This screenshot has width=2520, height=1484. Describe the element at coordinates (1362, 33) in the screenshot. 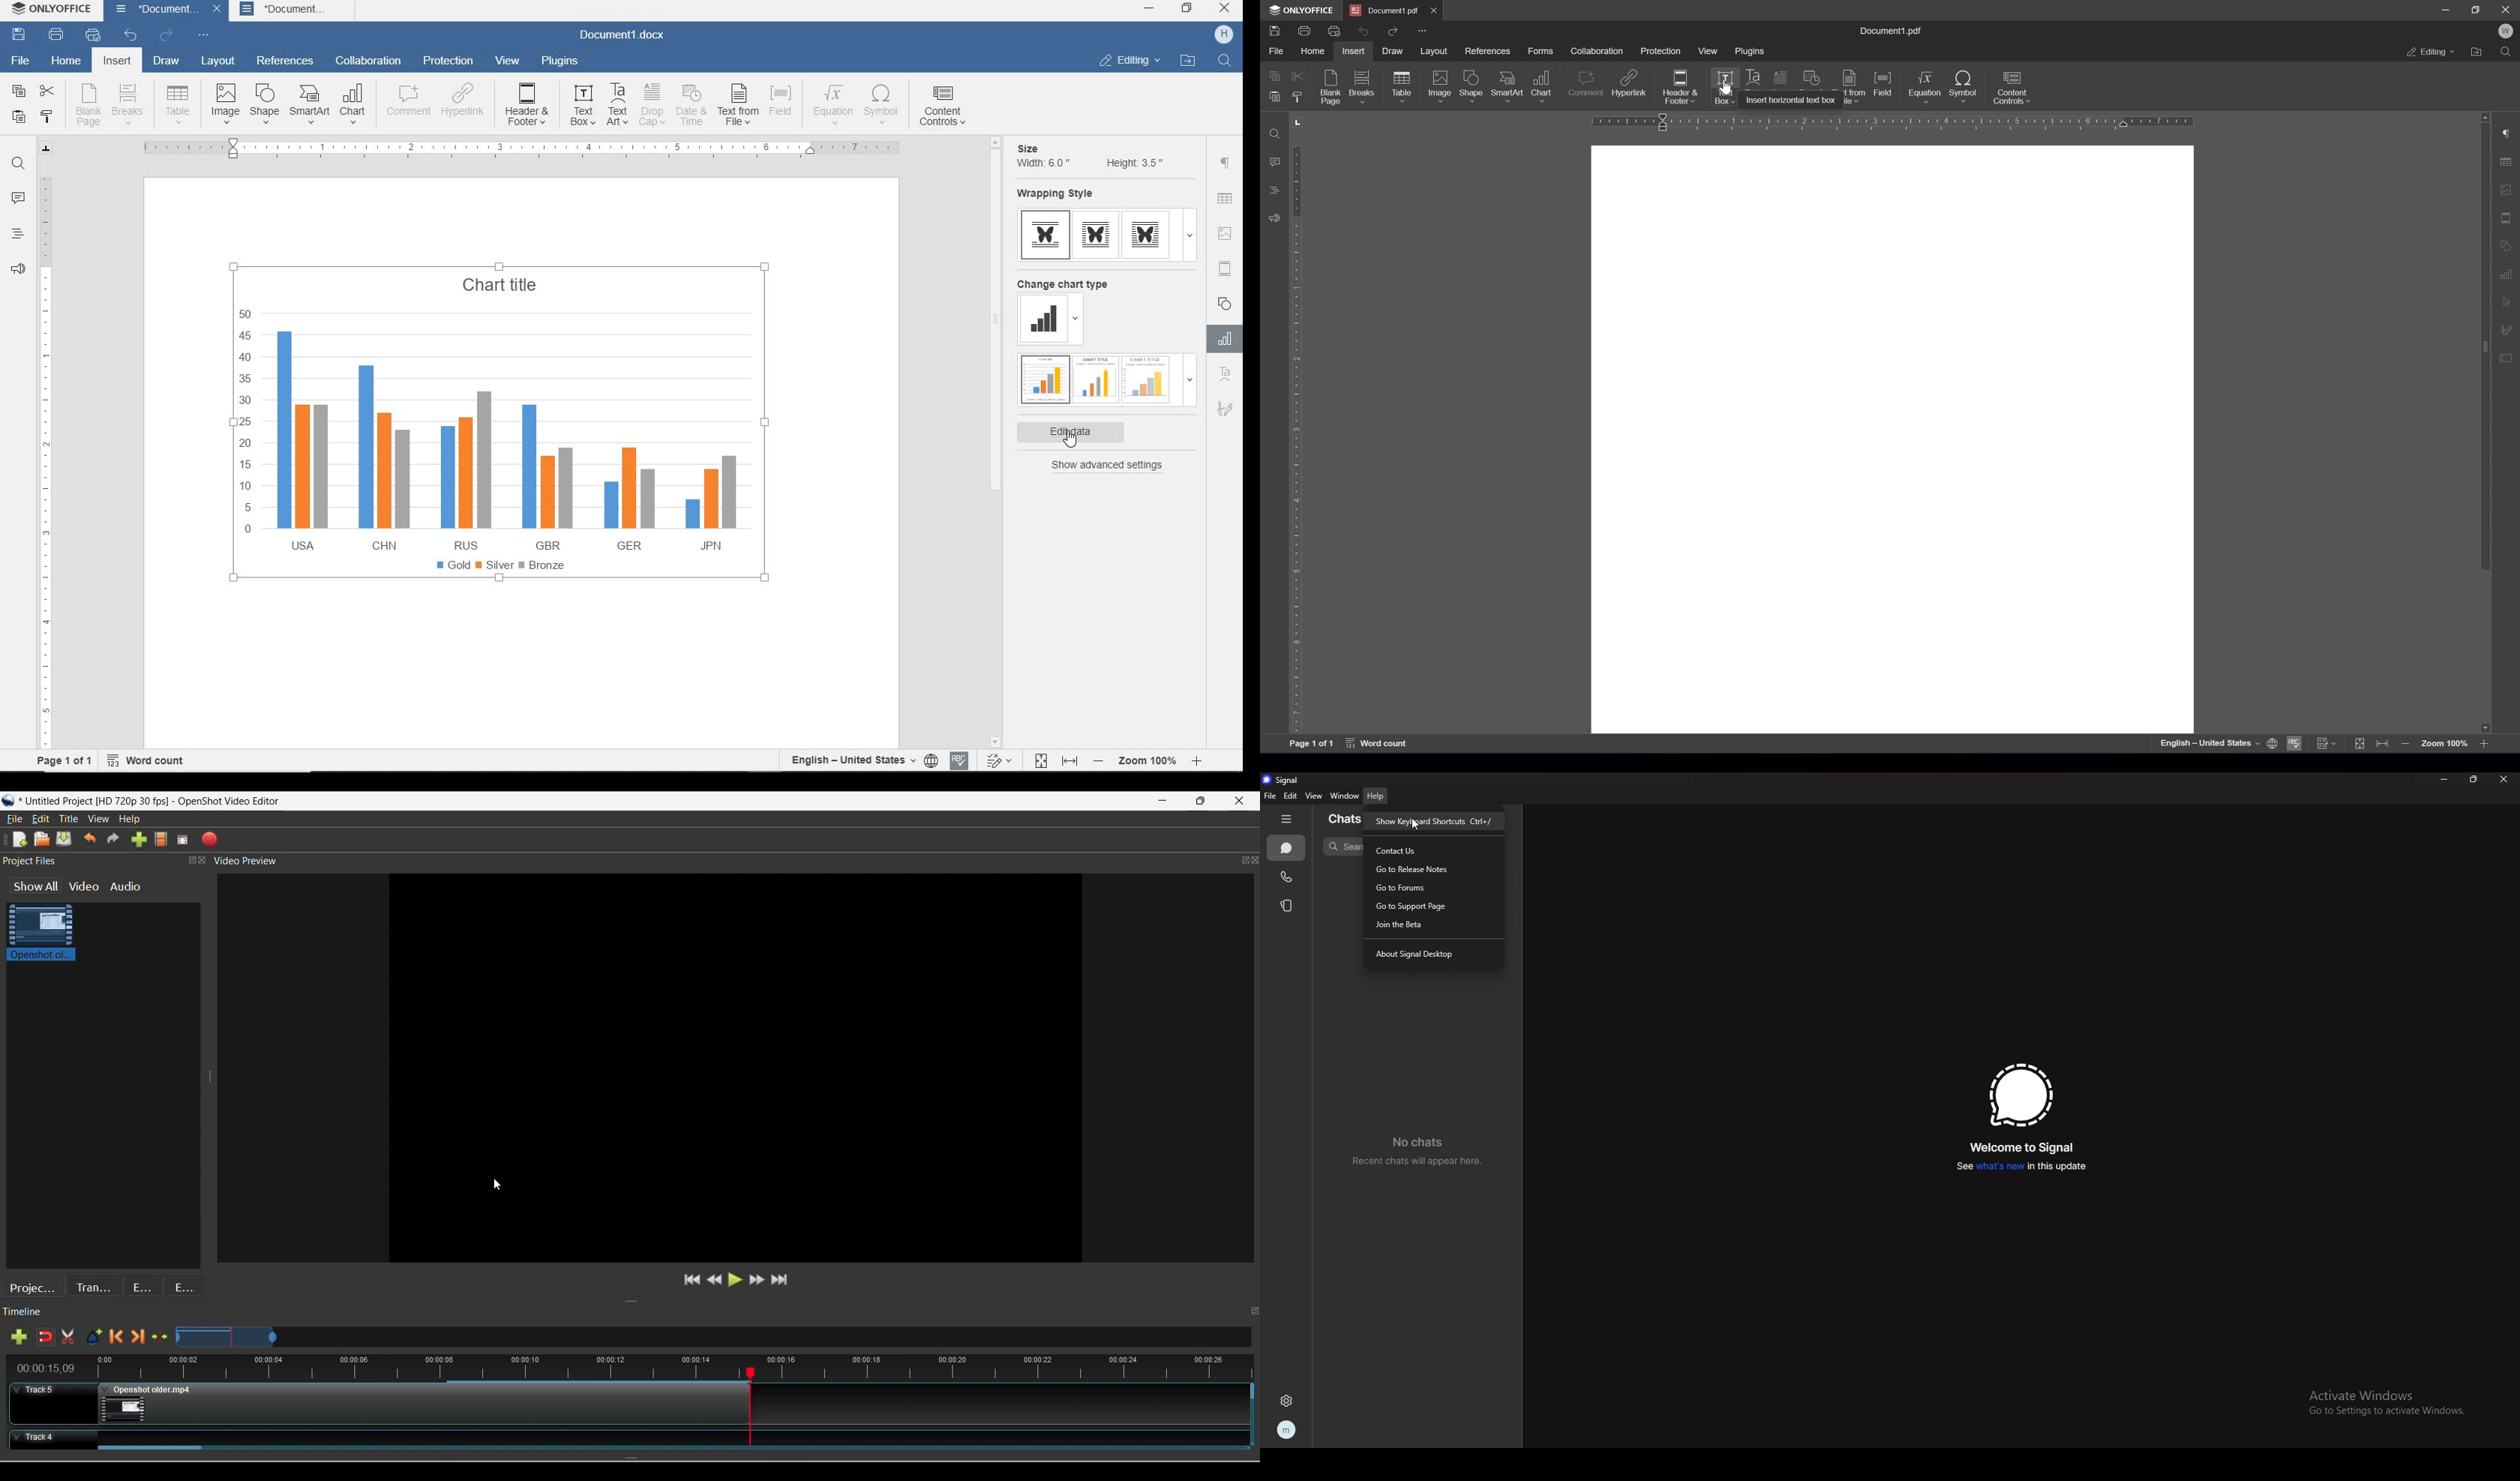

I see `Undo` at that location.